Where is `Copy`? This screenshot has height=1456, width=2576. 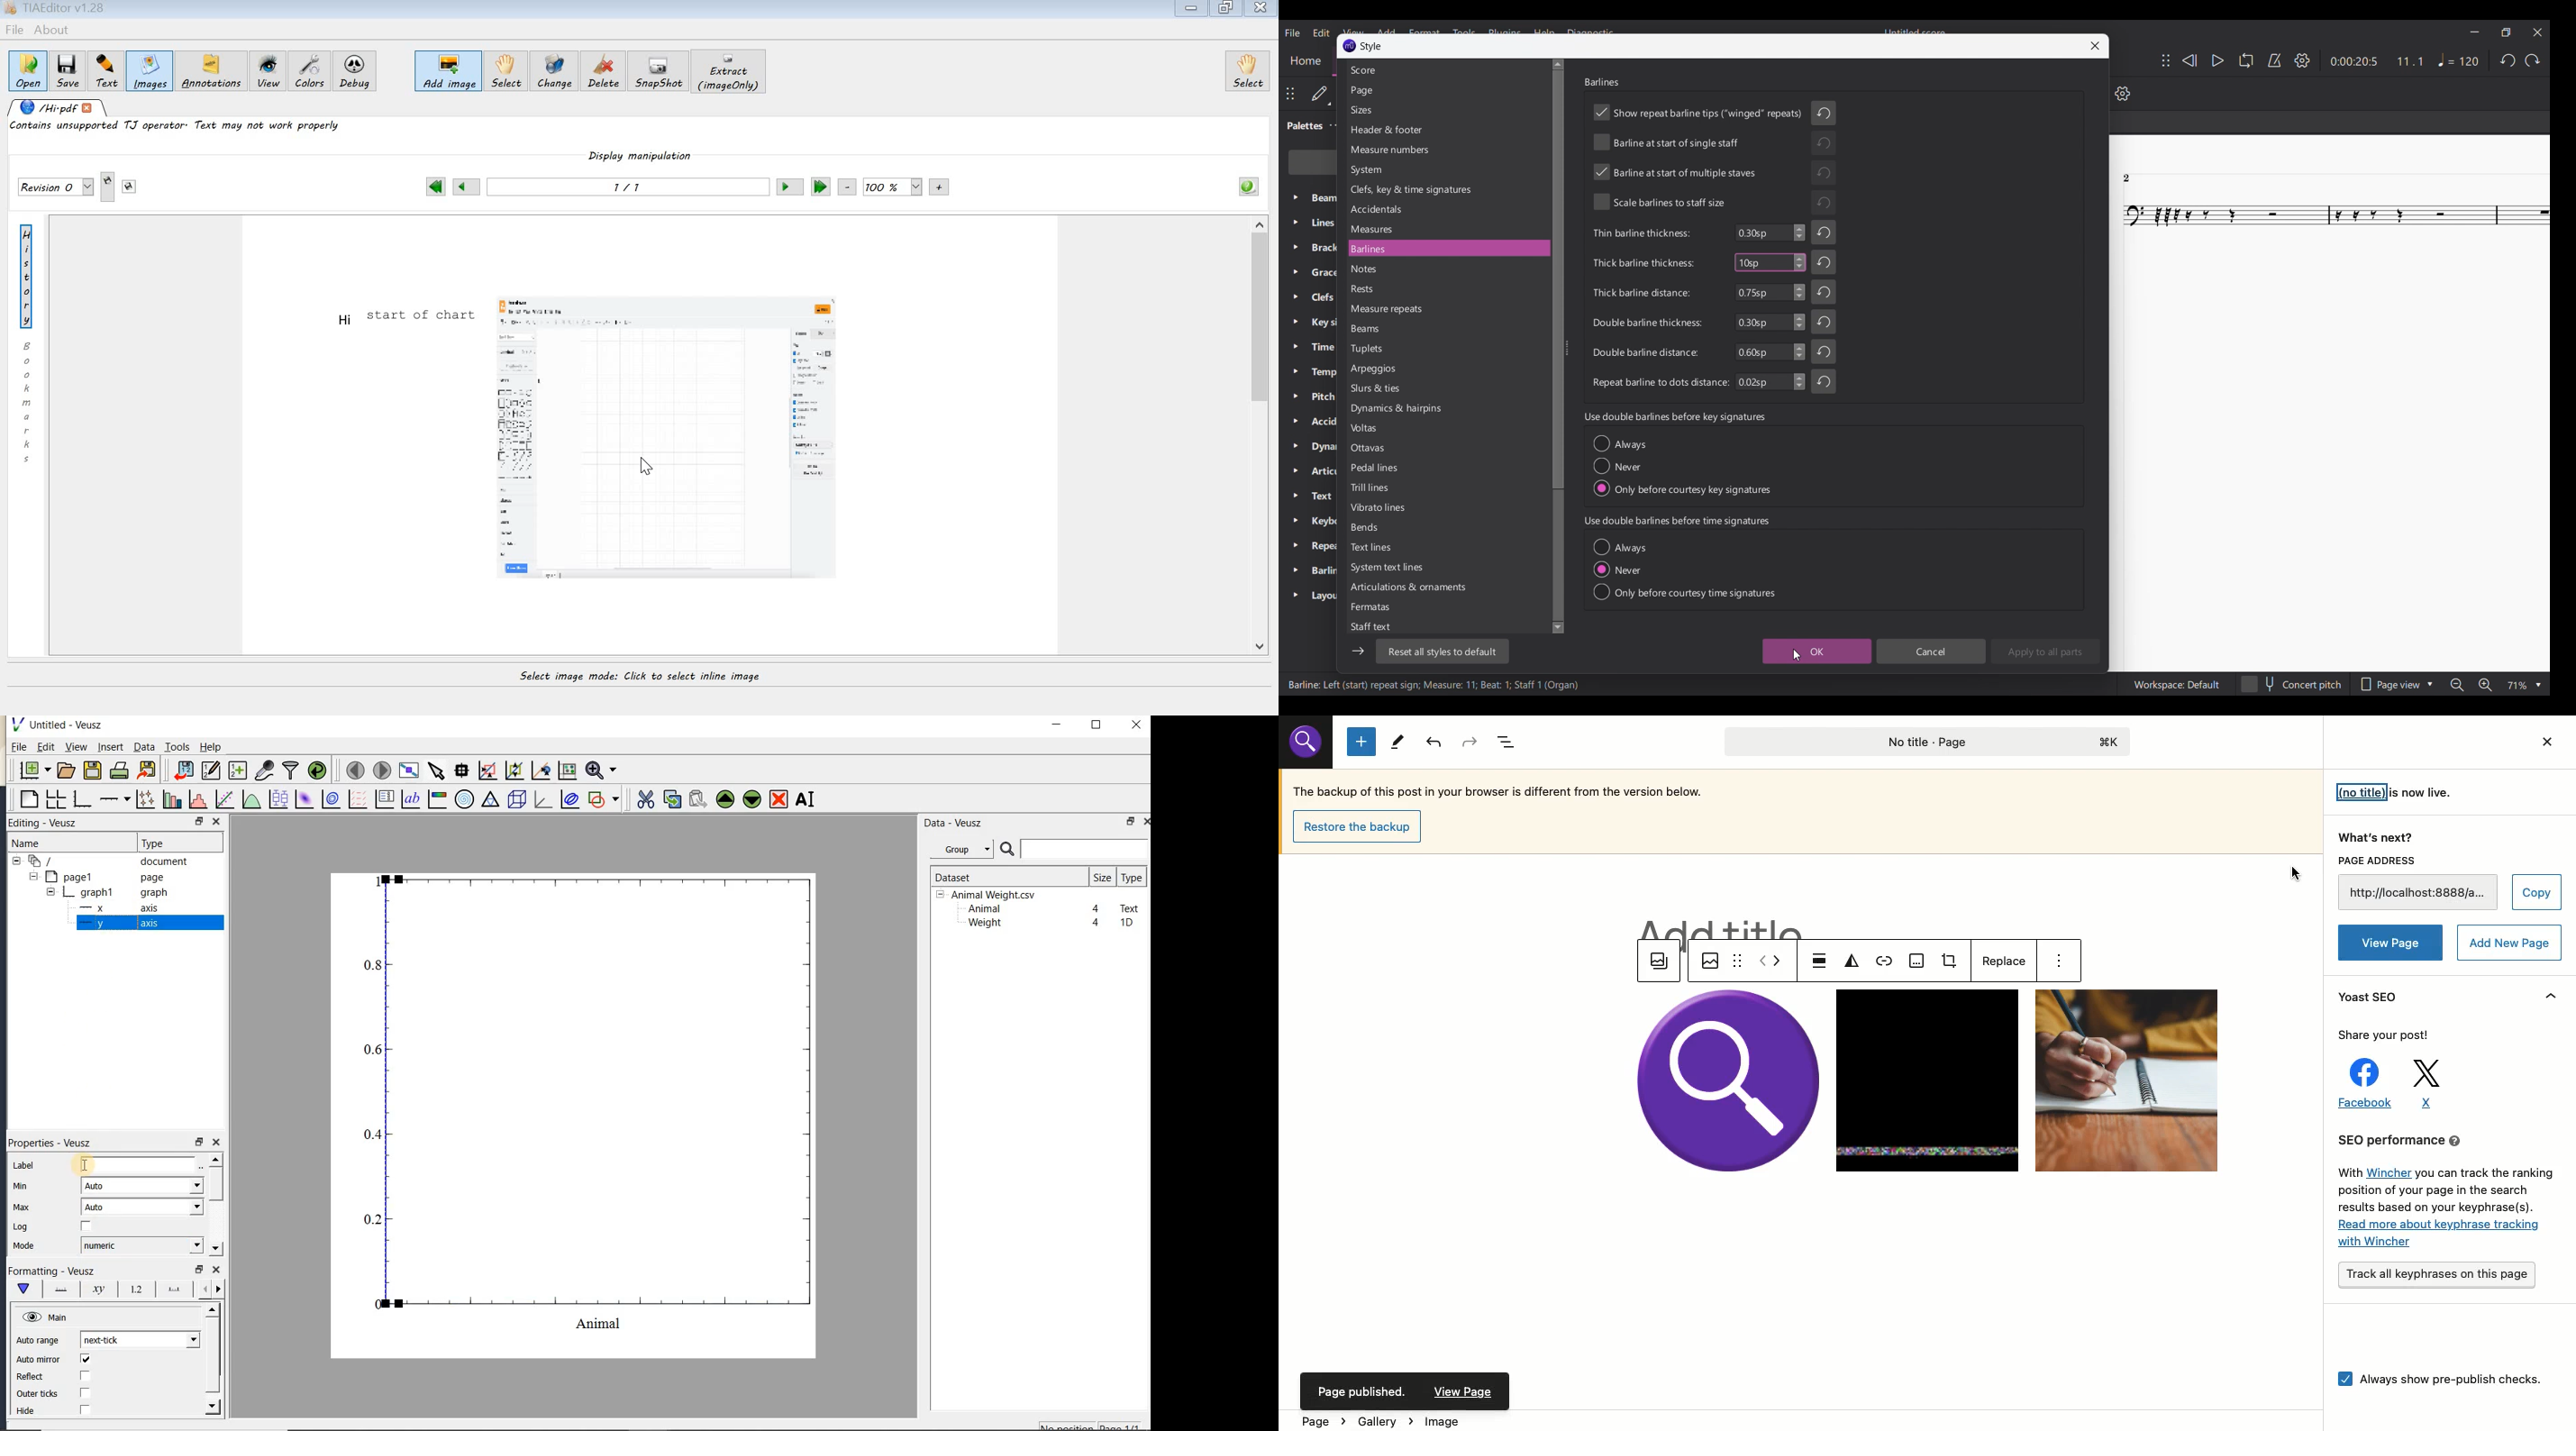
Copy is located at coordinates (2539, 890).